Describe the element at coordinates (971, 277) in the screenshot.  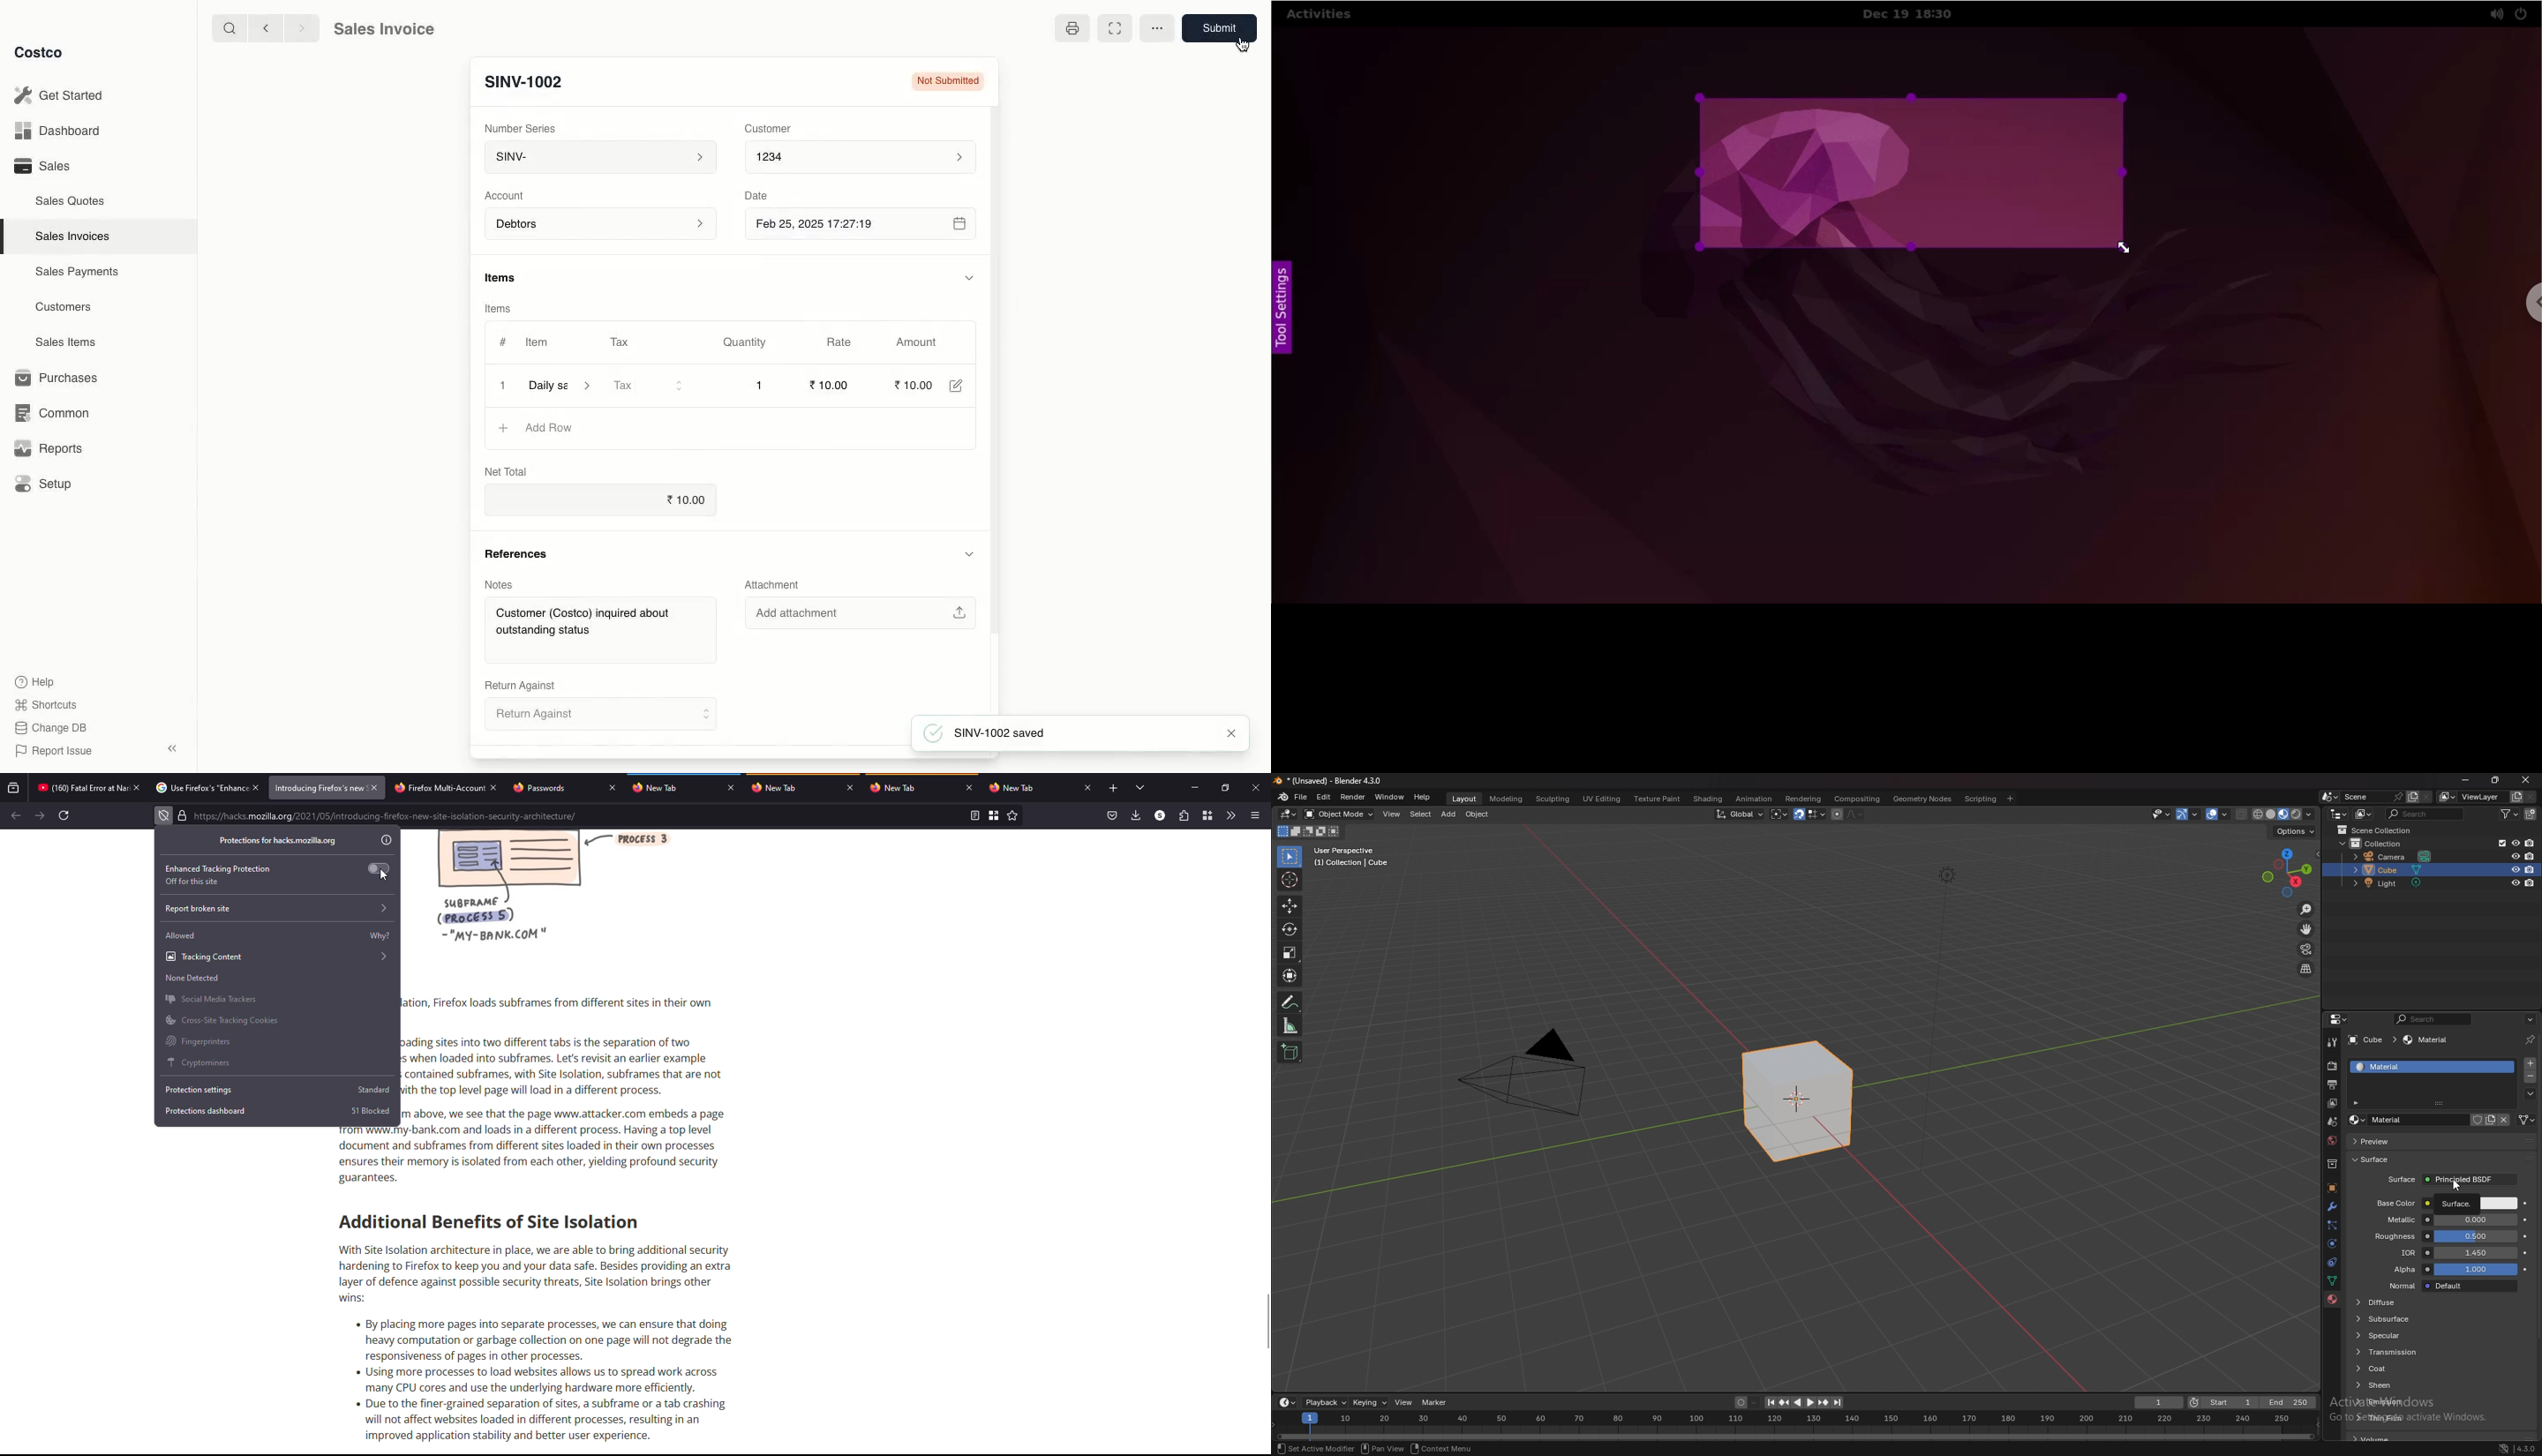
I see `Hide` at that location.